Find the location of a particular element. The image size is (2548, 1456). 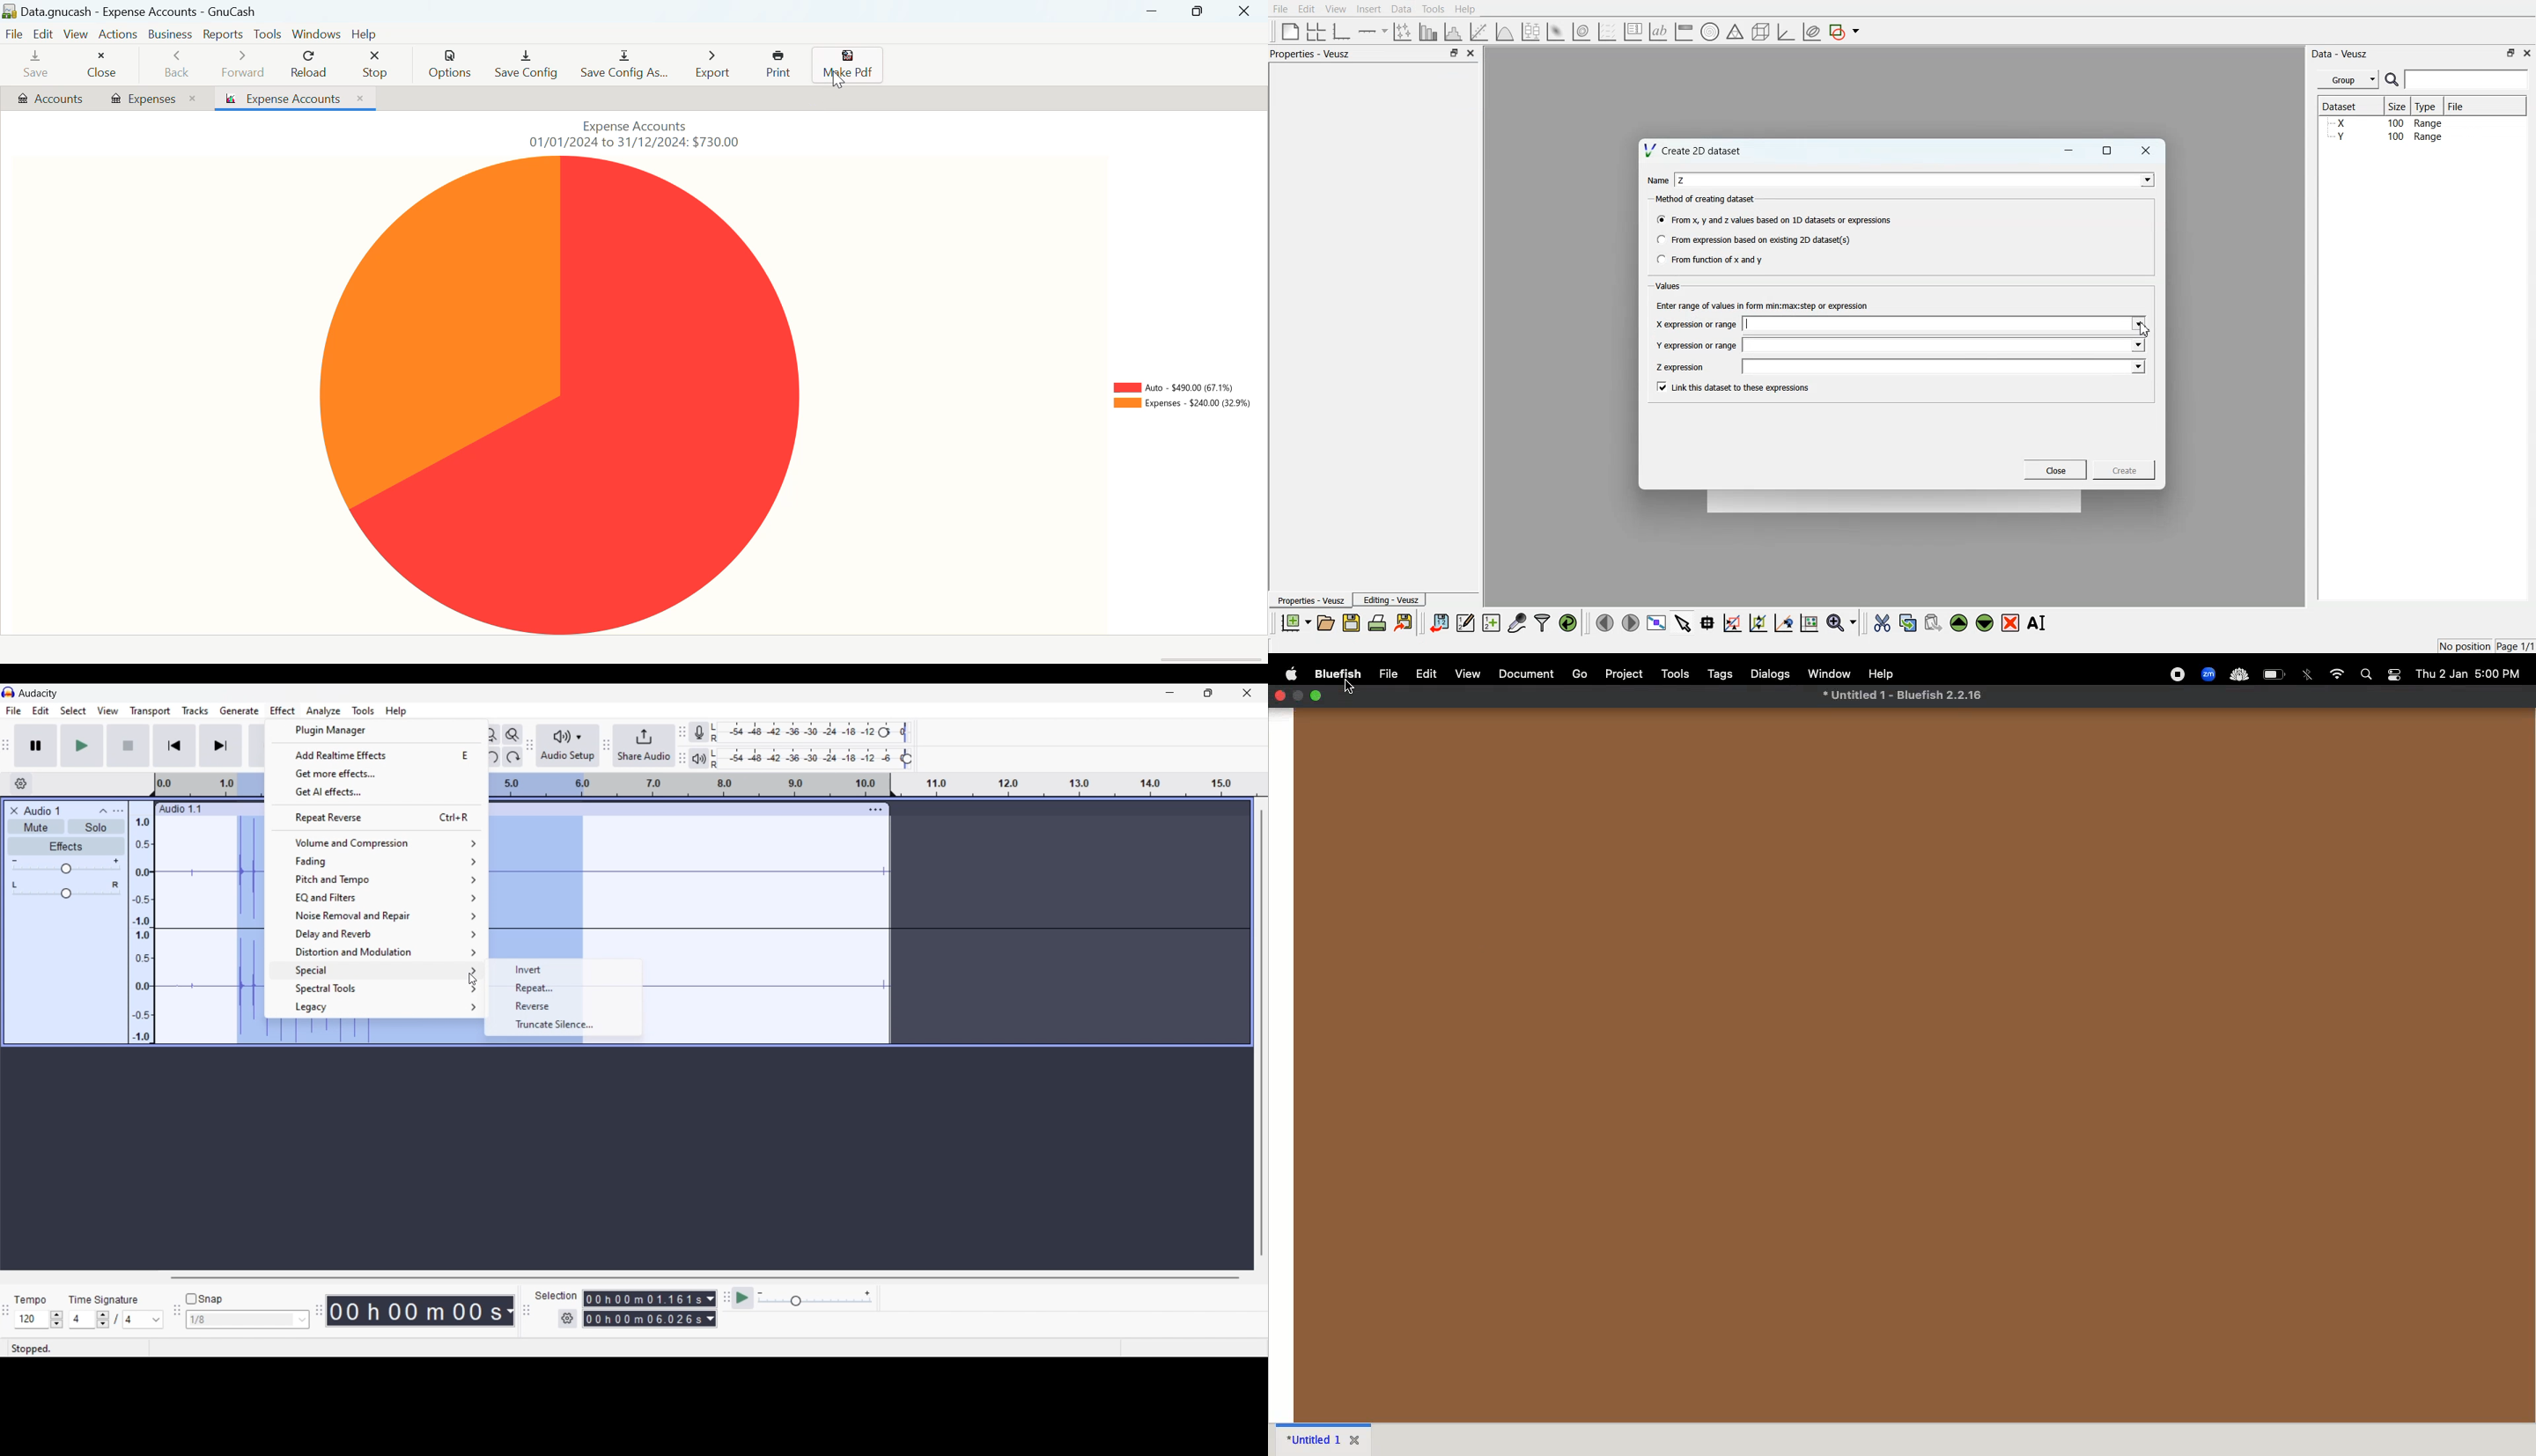

Close is located at coordinates (2146, 151).